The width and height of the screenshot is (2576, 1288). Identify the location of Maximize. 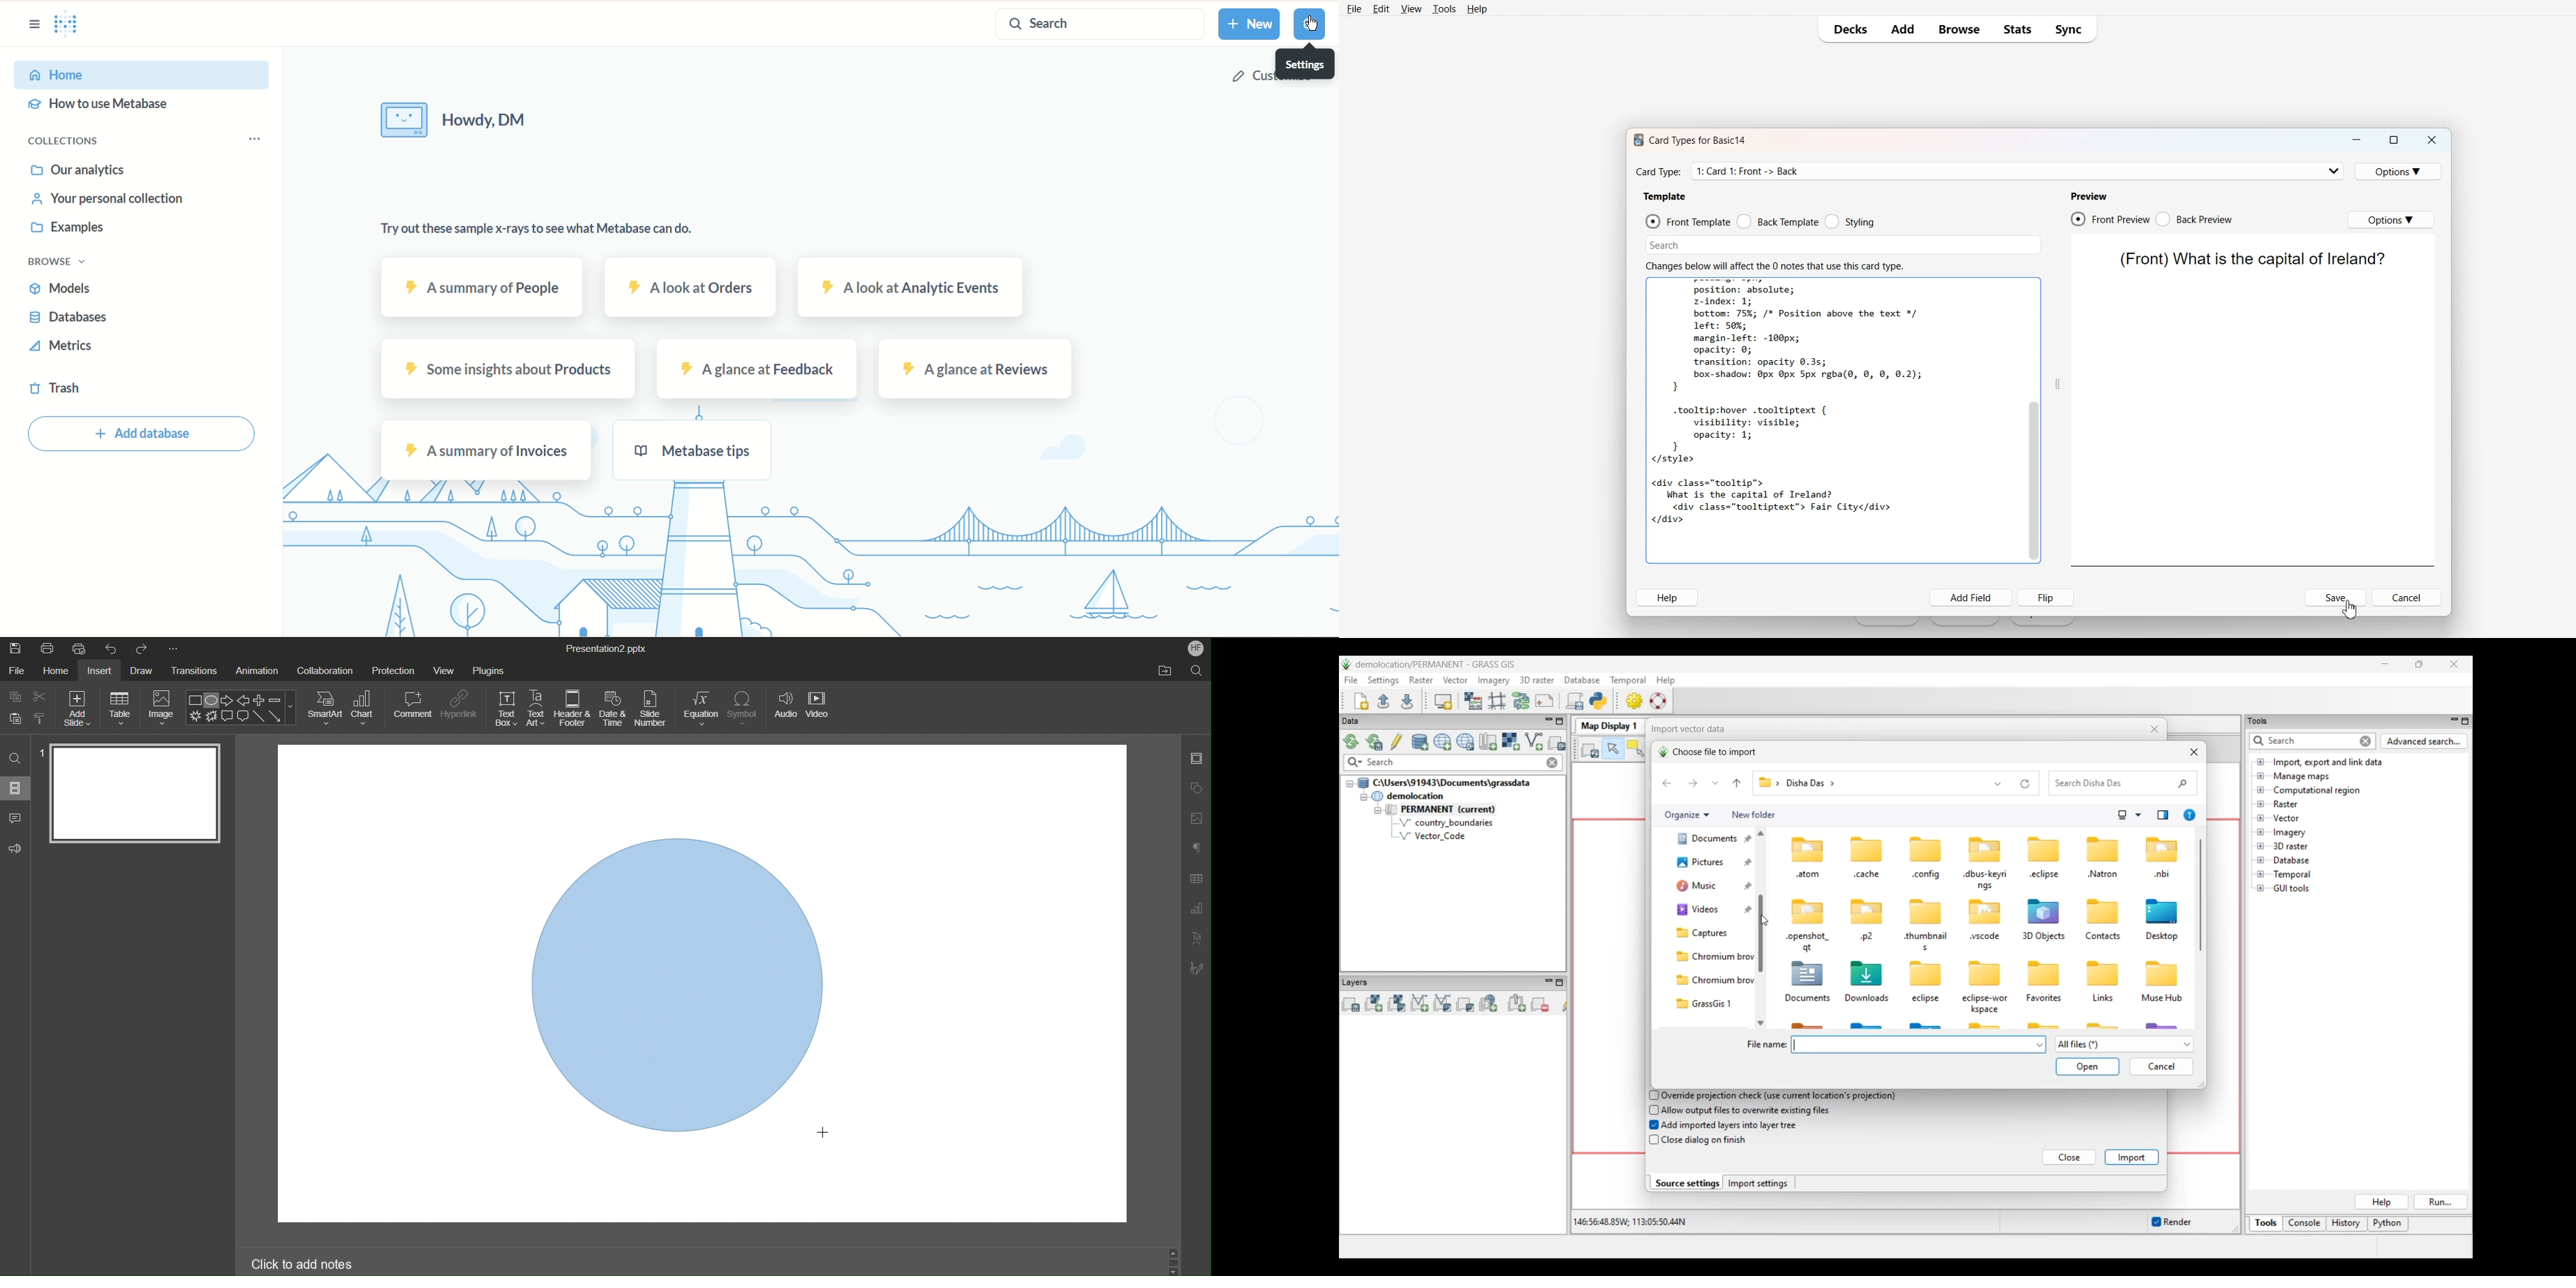
(2395, 140).